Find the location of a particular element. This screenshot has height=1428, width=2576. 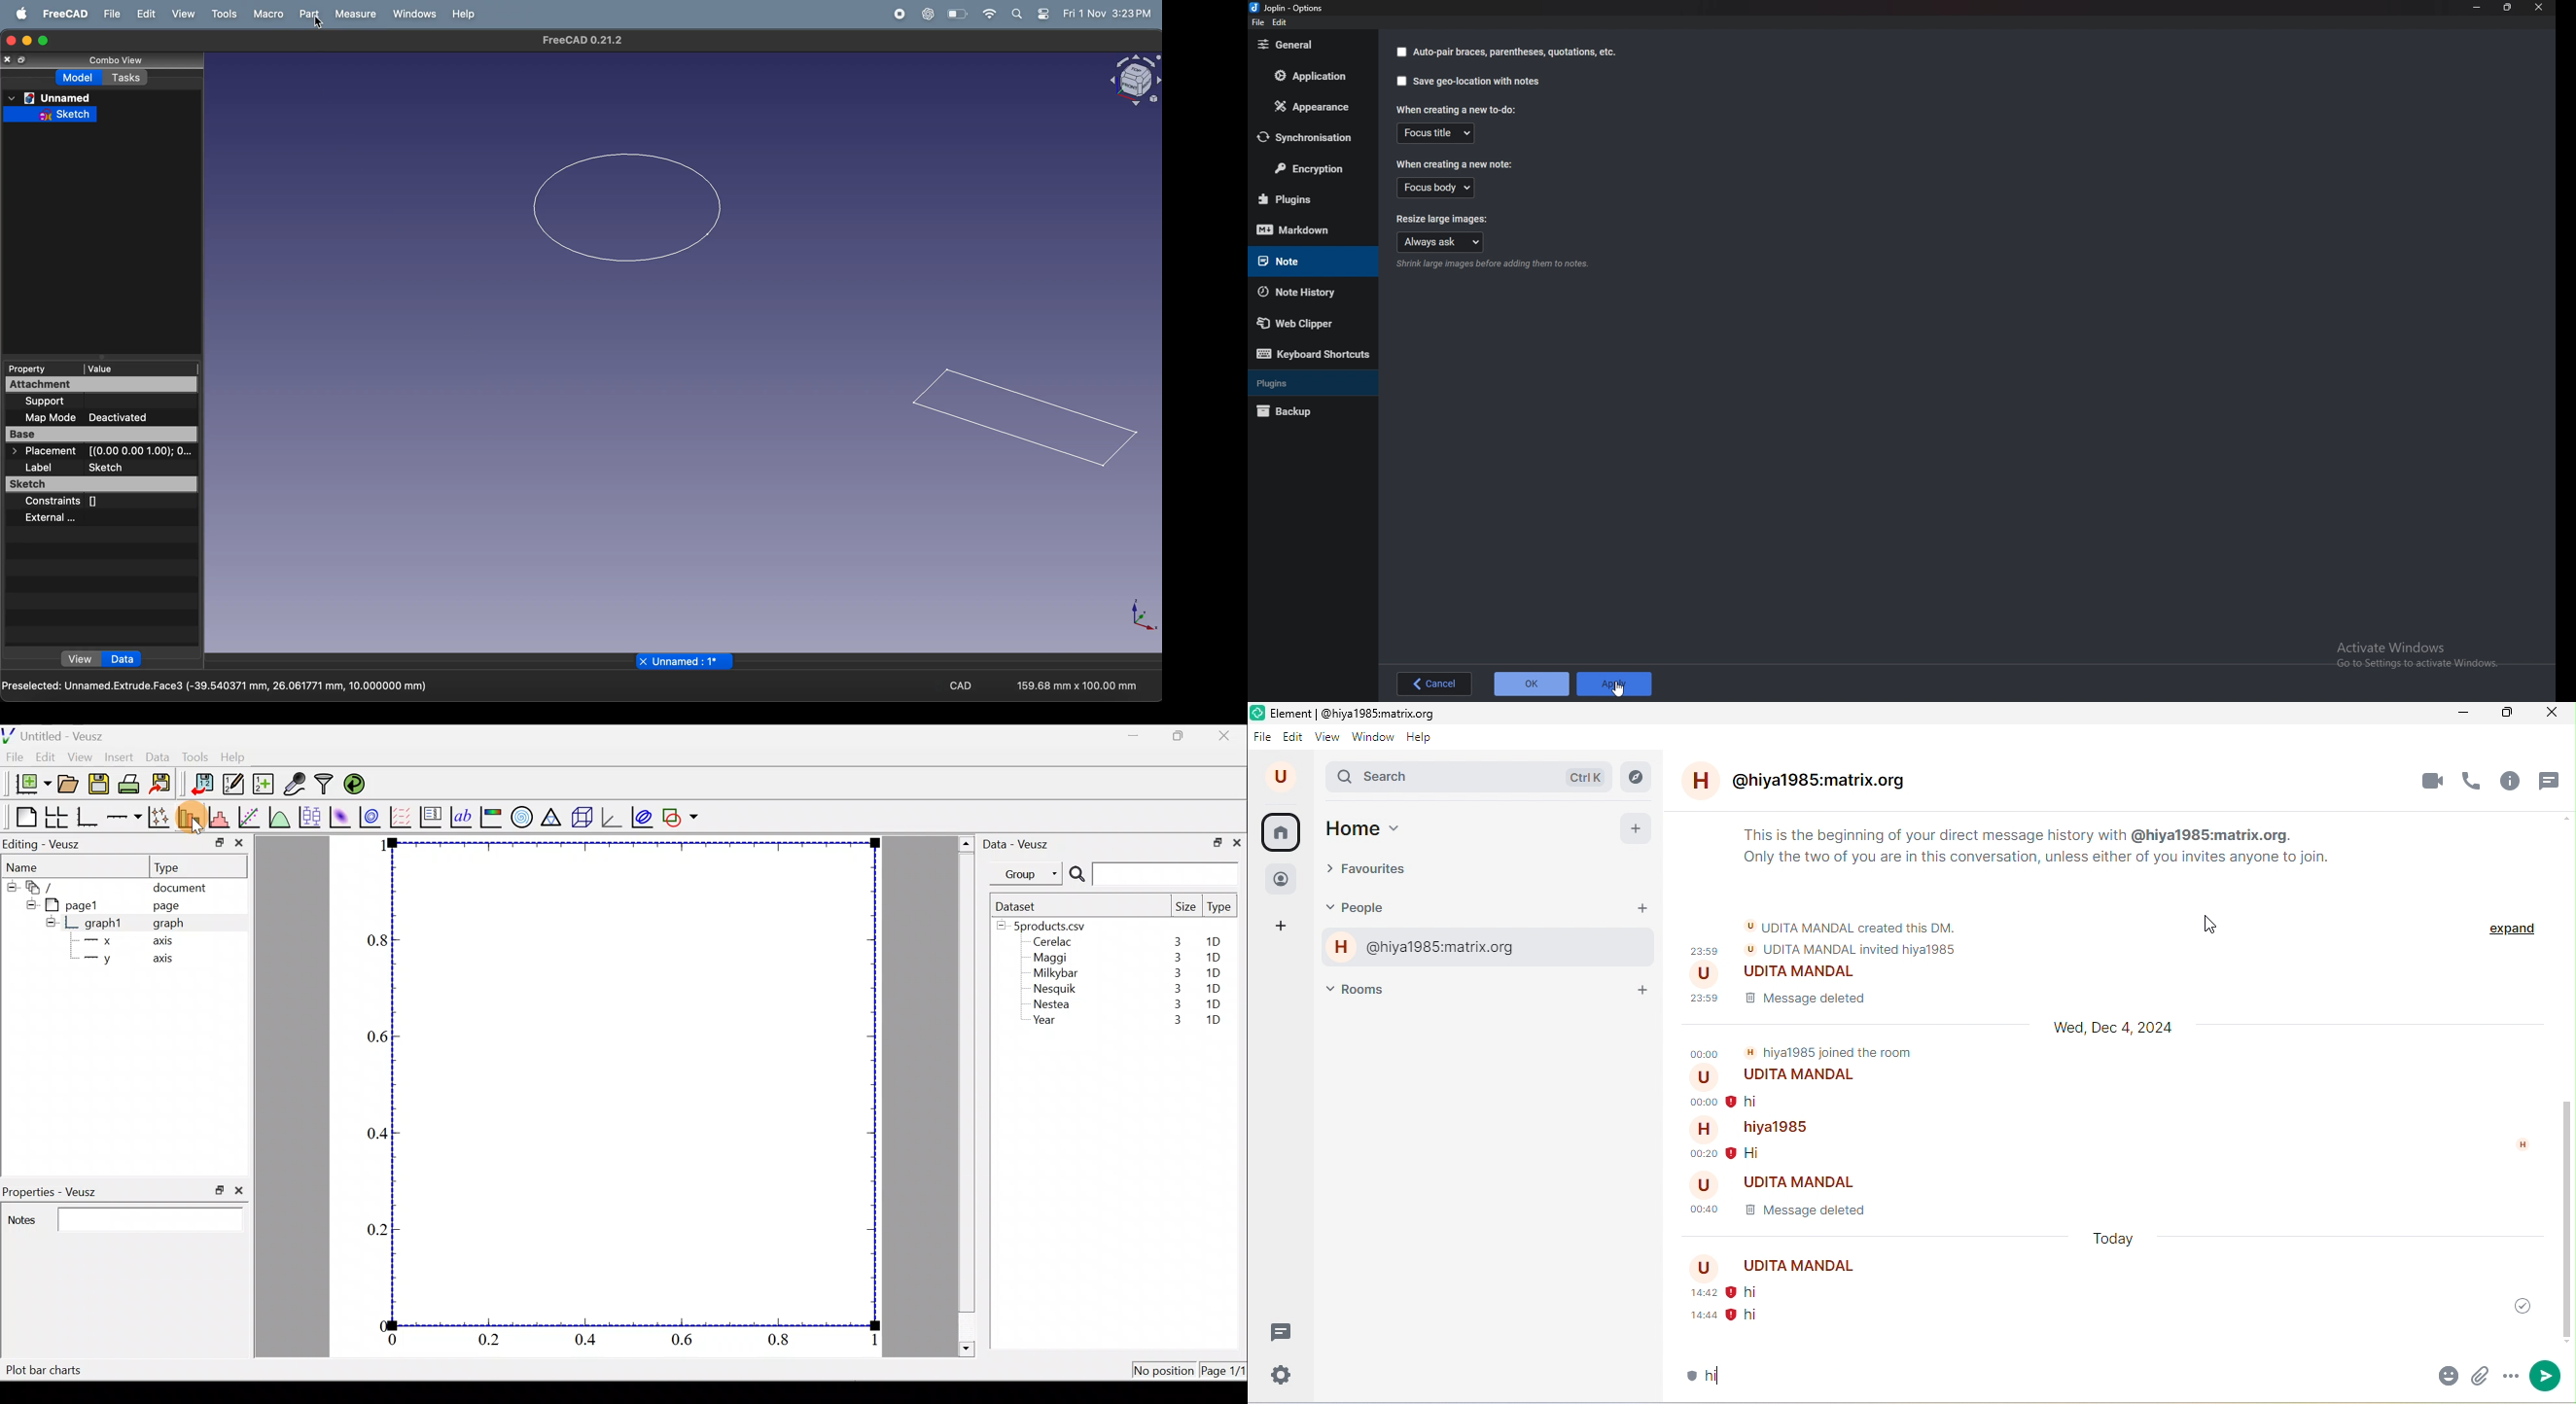

add room is located at coordinates (1644, 990).